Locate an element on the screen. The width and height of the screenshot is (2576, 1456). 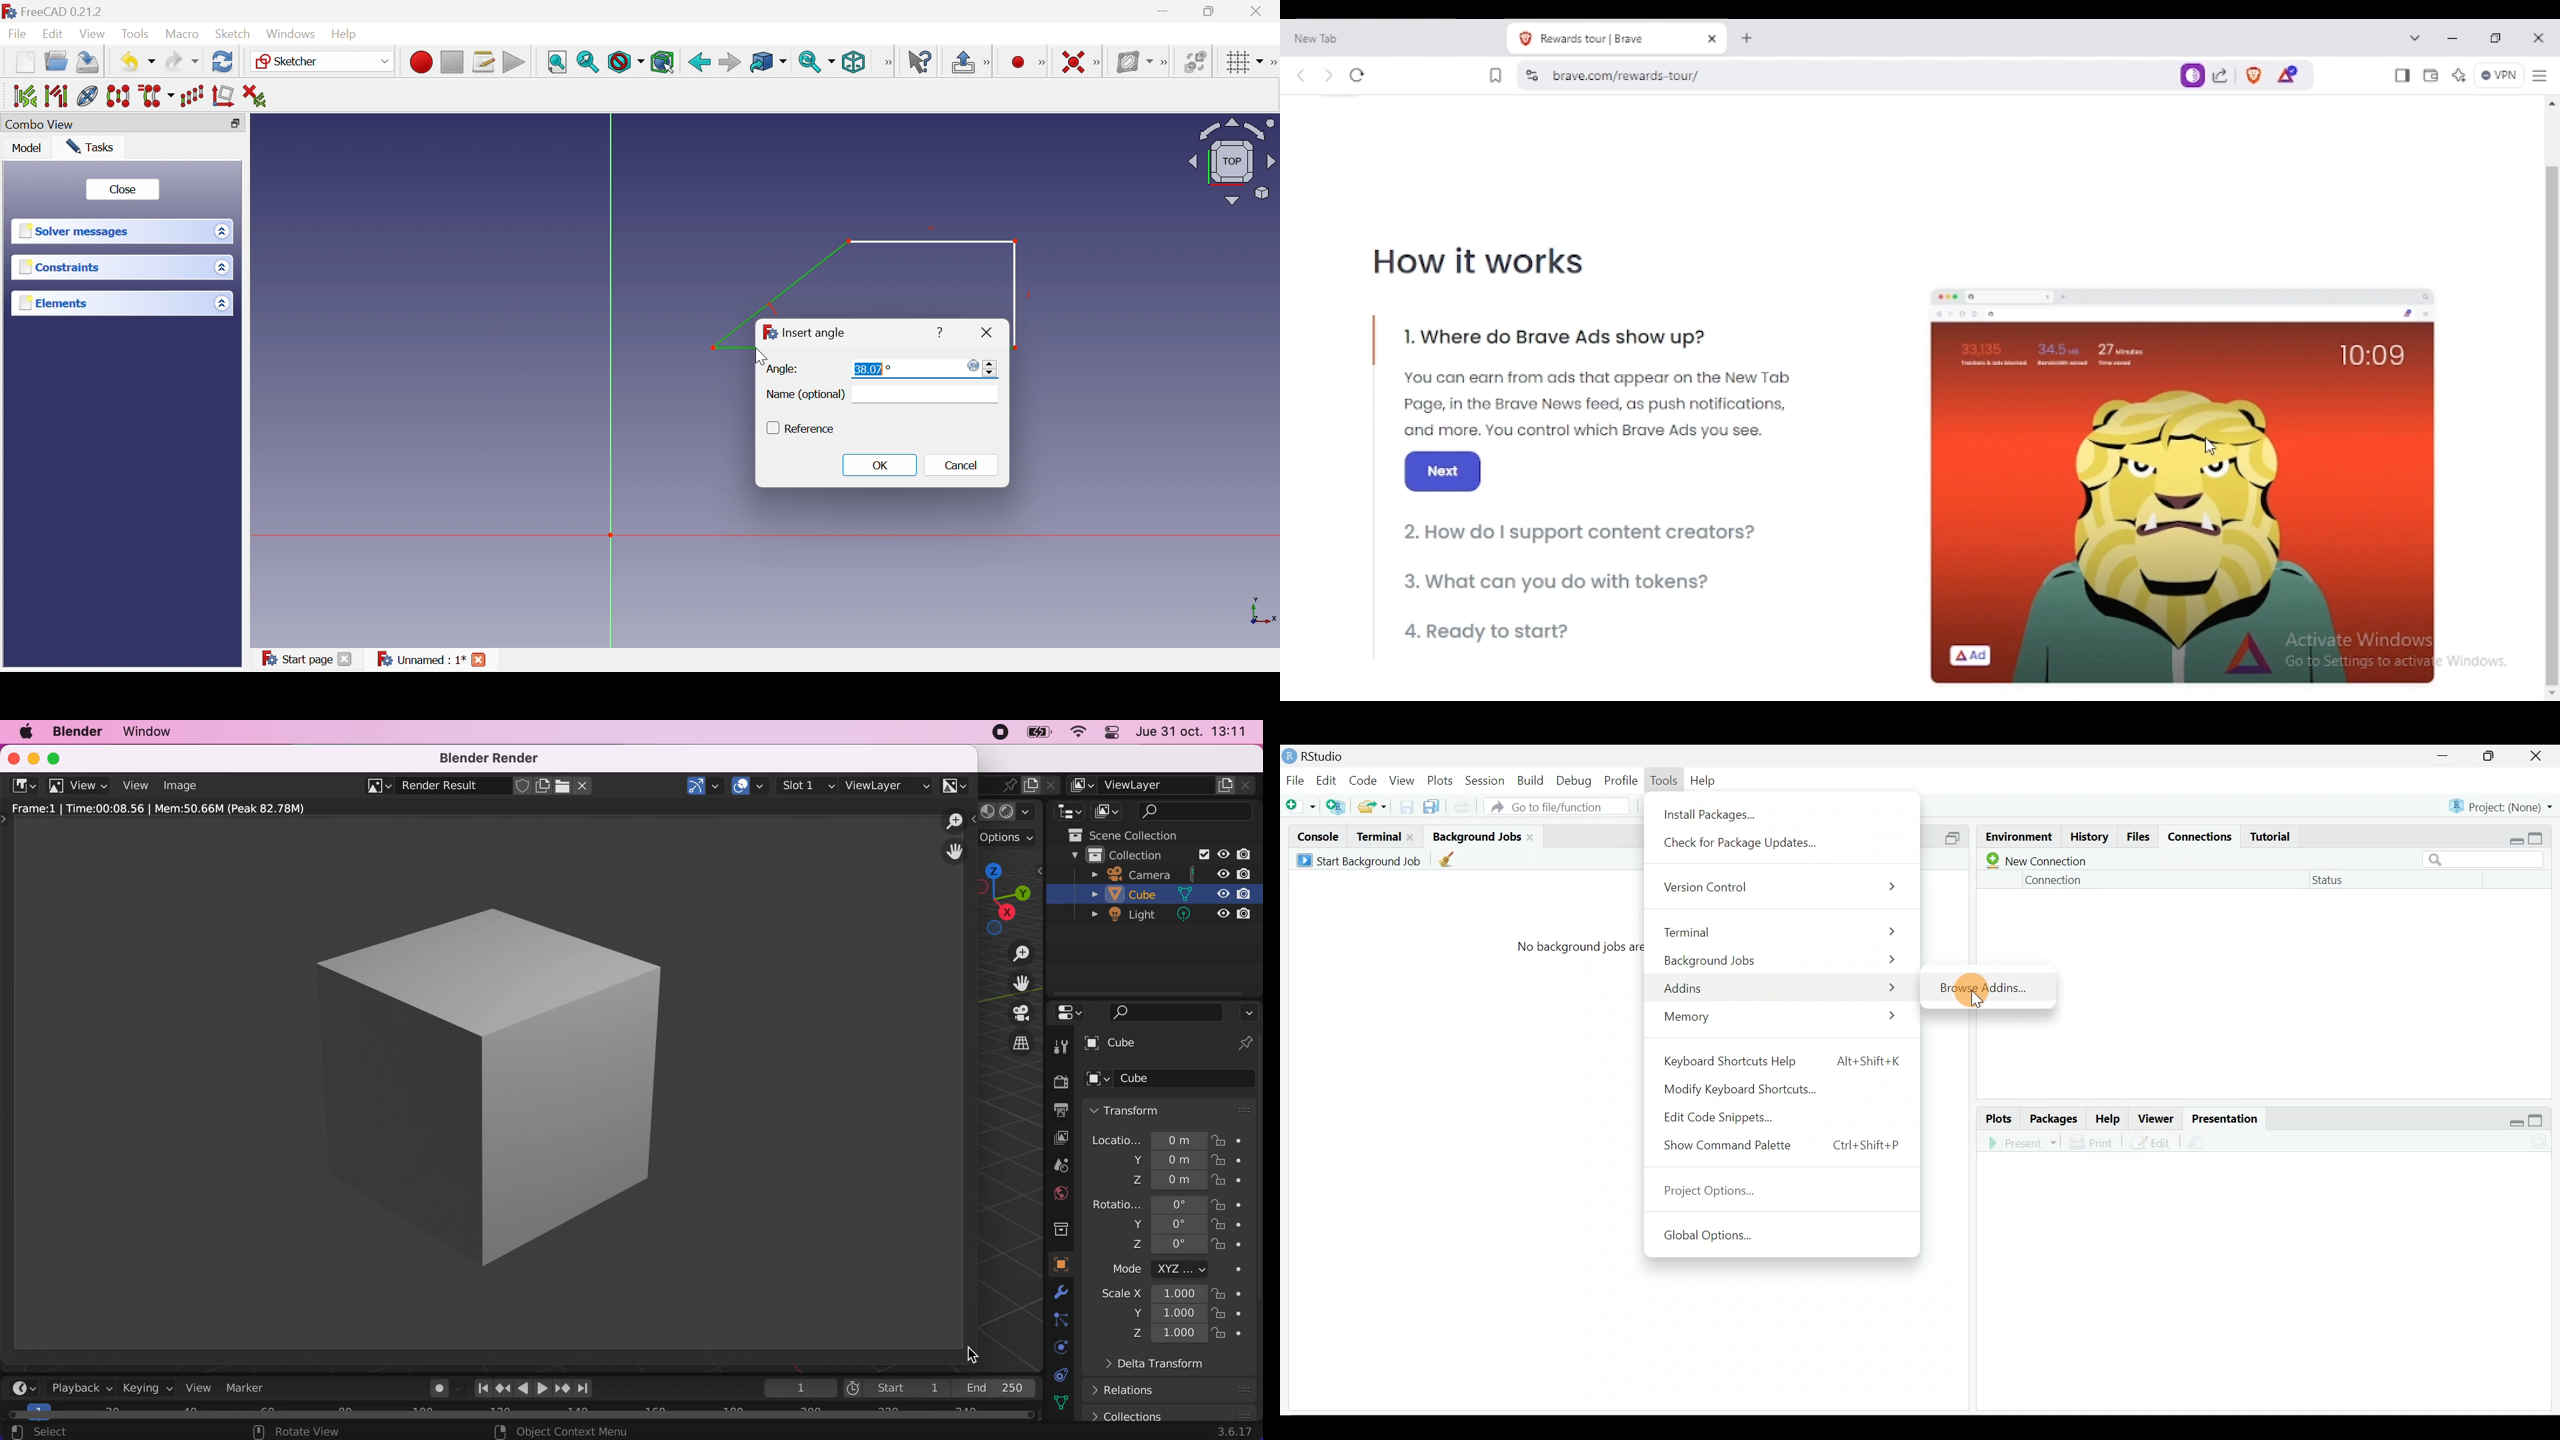
Select associated geometry is located at coordinates (55, 95).